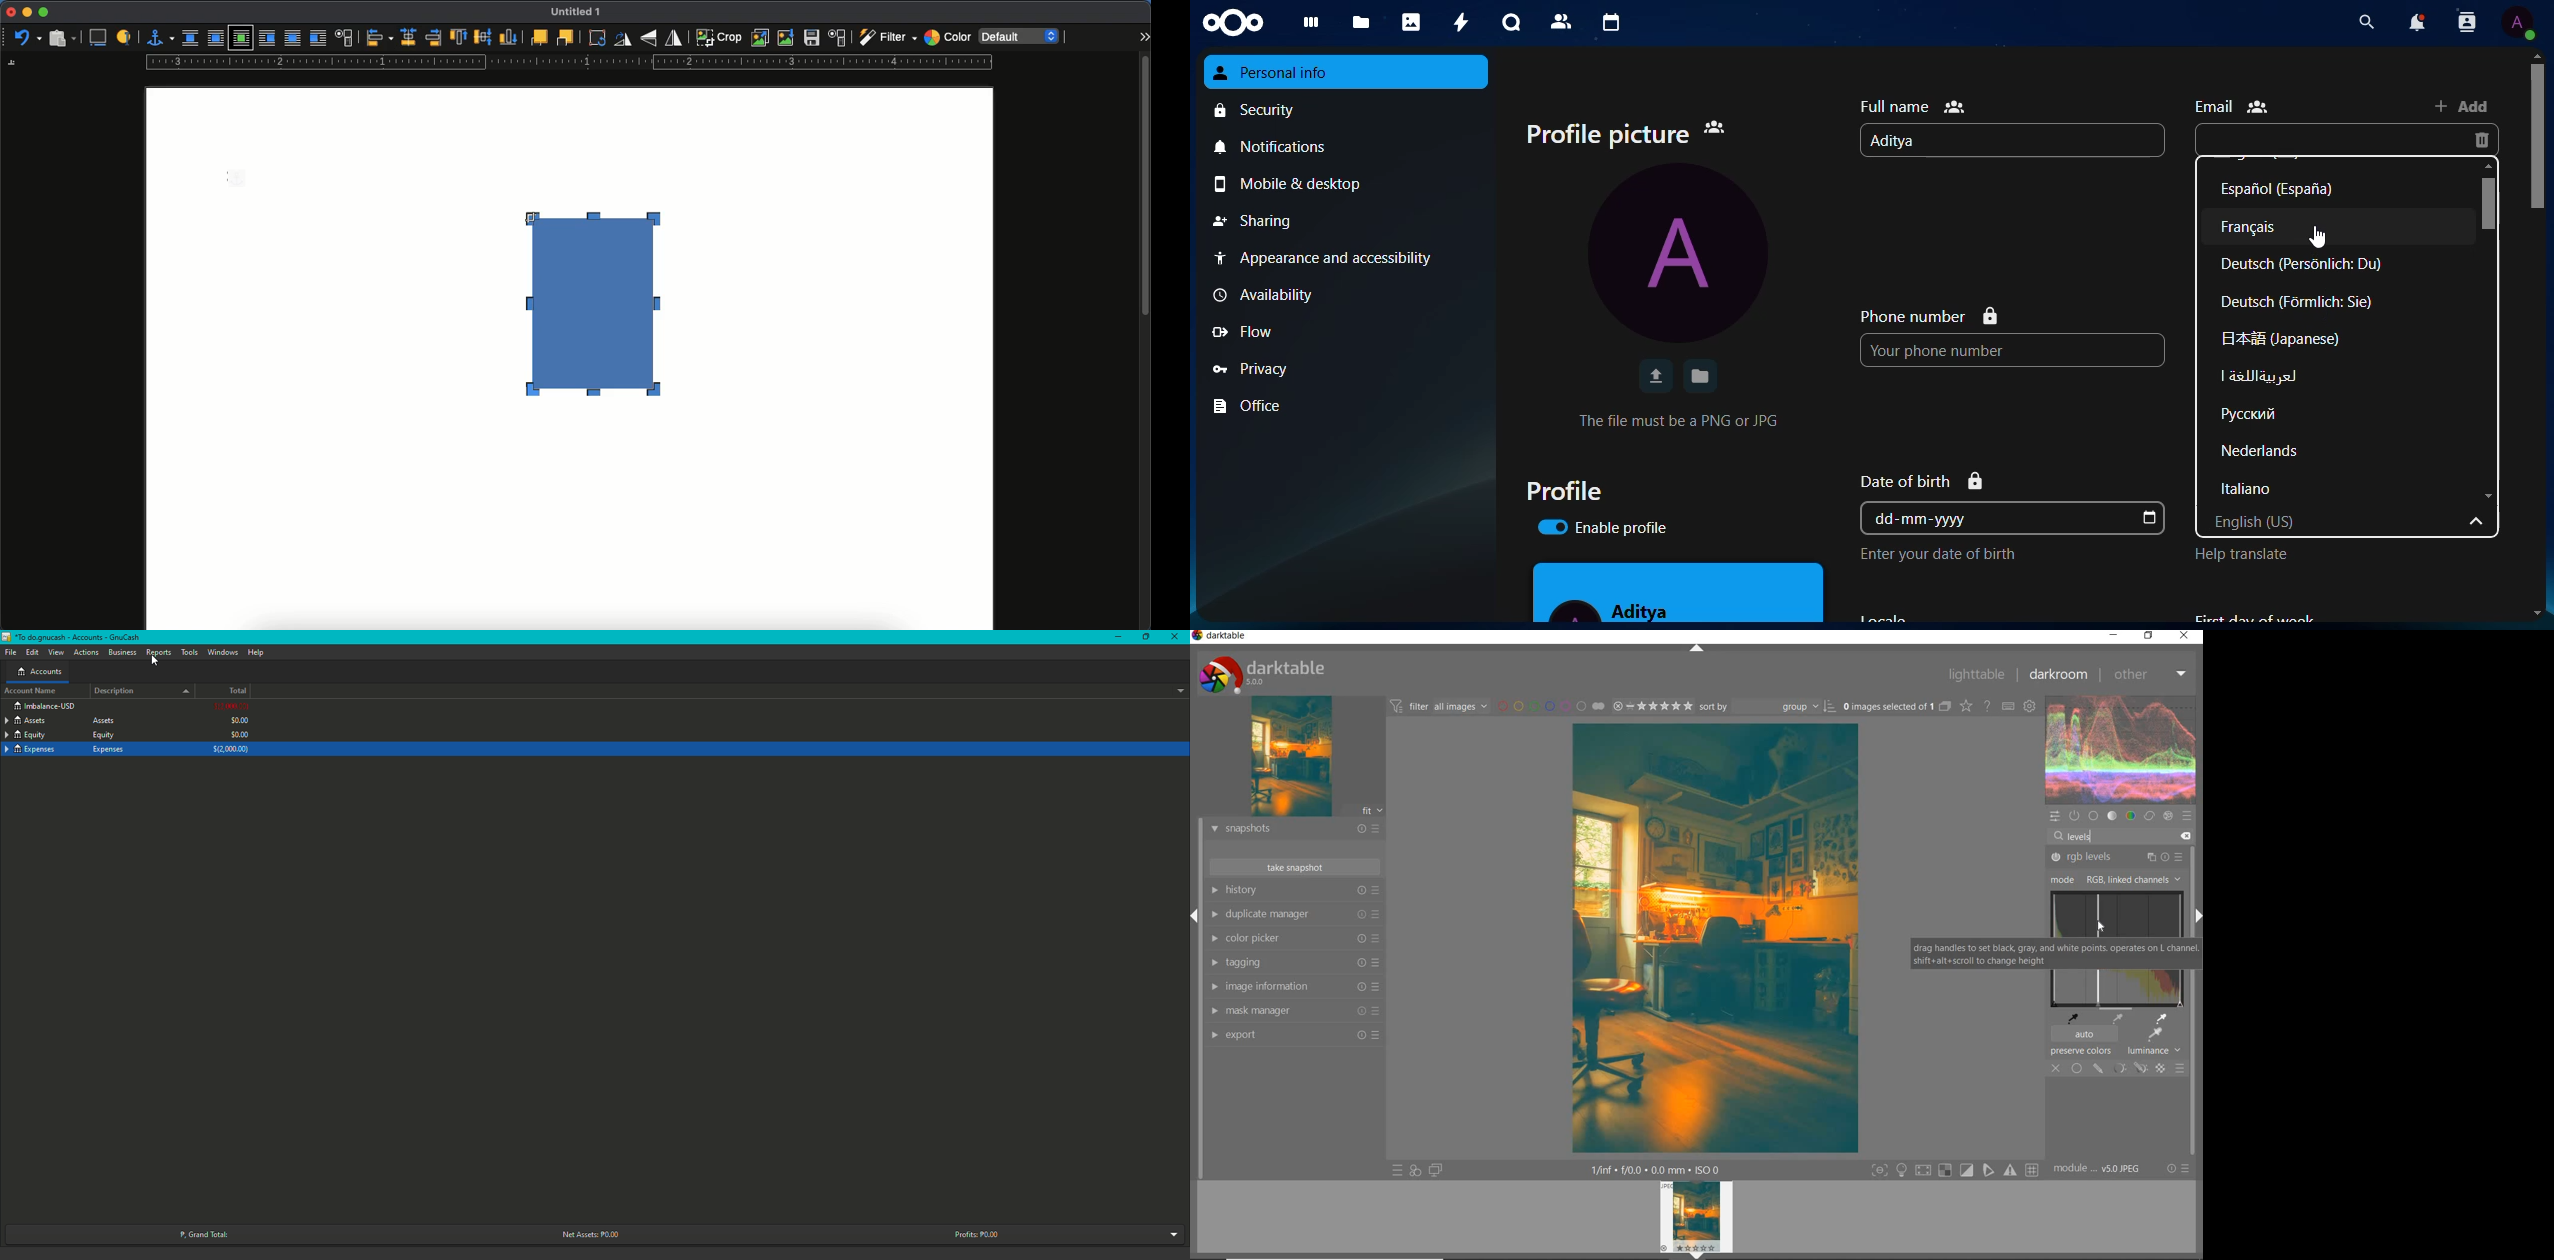 The image size is (2576, 1260). Describe the element at coordinates (1436, 1171) in the screenshot. I see `display a second darkroom image below` at that location.